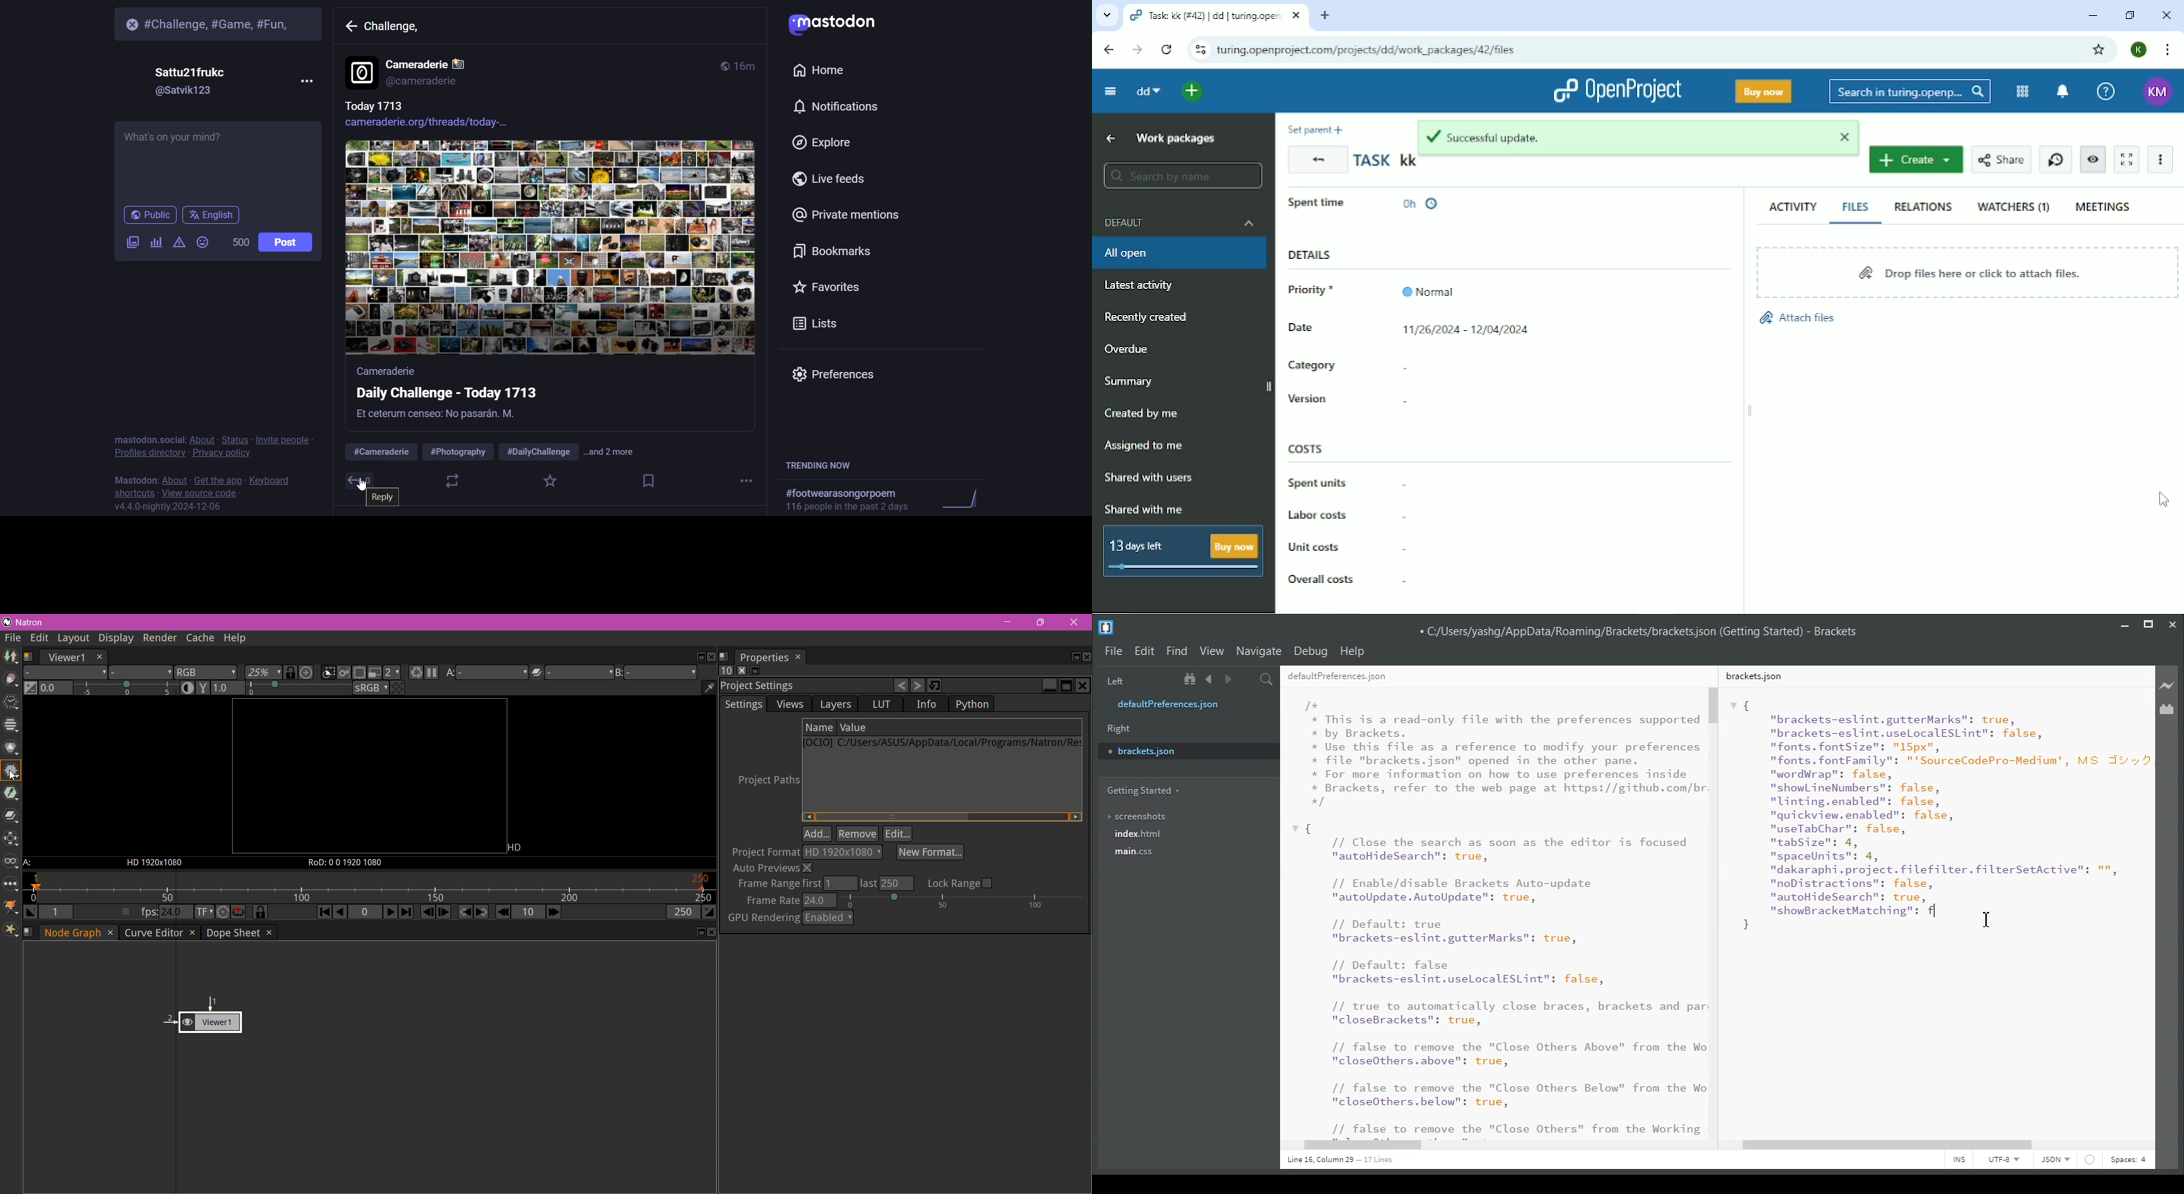 The width and height of the screenshot is (2184, 1204). I want to click on screenshots, so click(1138, 813).